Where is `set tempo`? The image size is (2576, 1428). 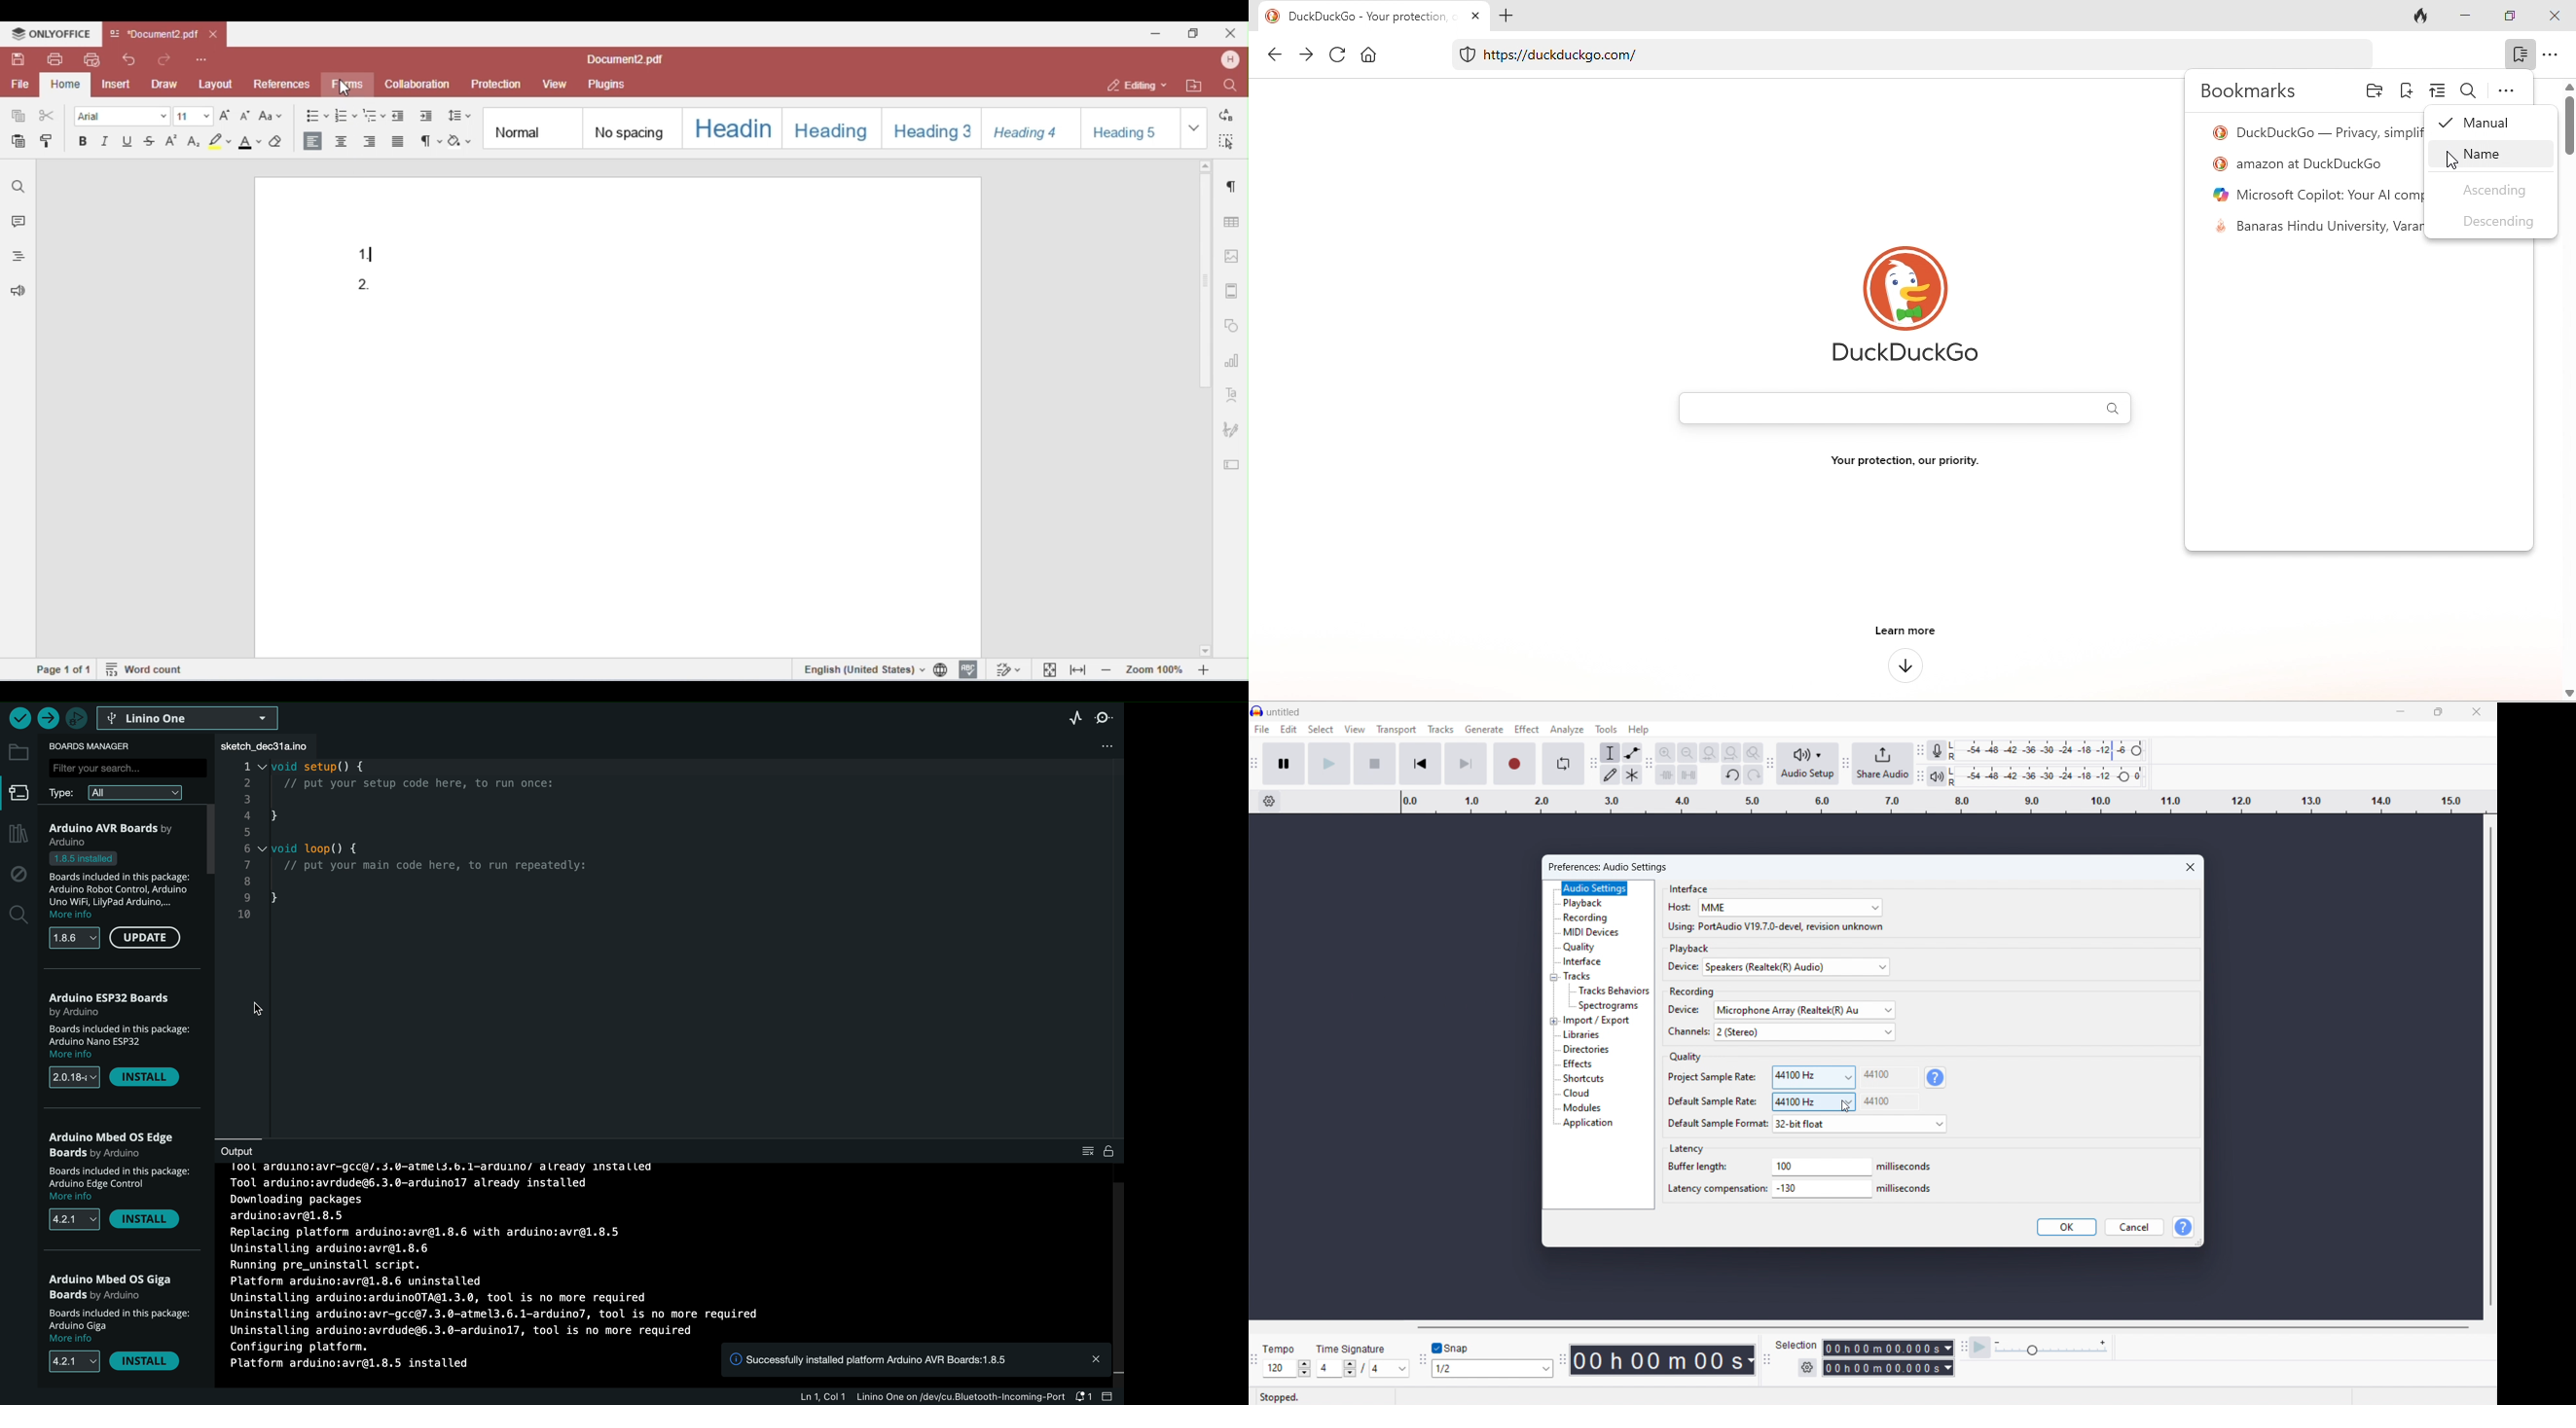
set tempo is located at coordinates (1286, 1369).